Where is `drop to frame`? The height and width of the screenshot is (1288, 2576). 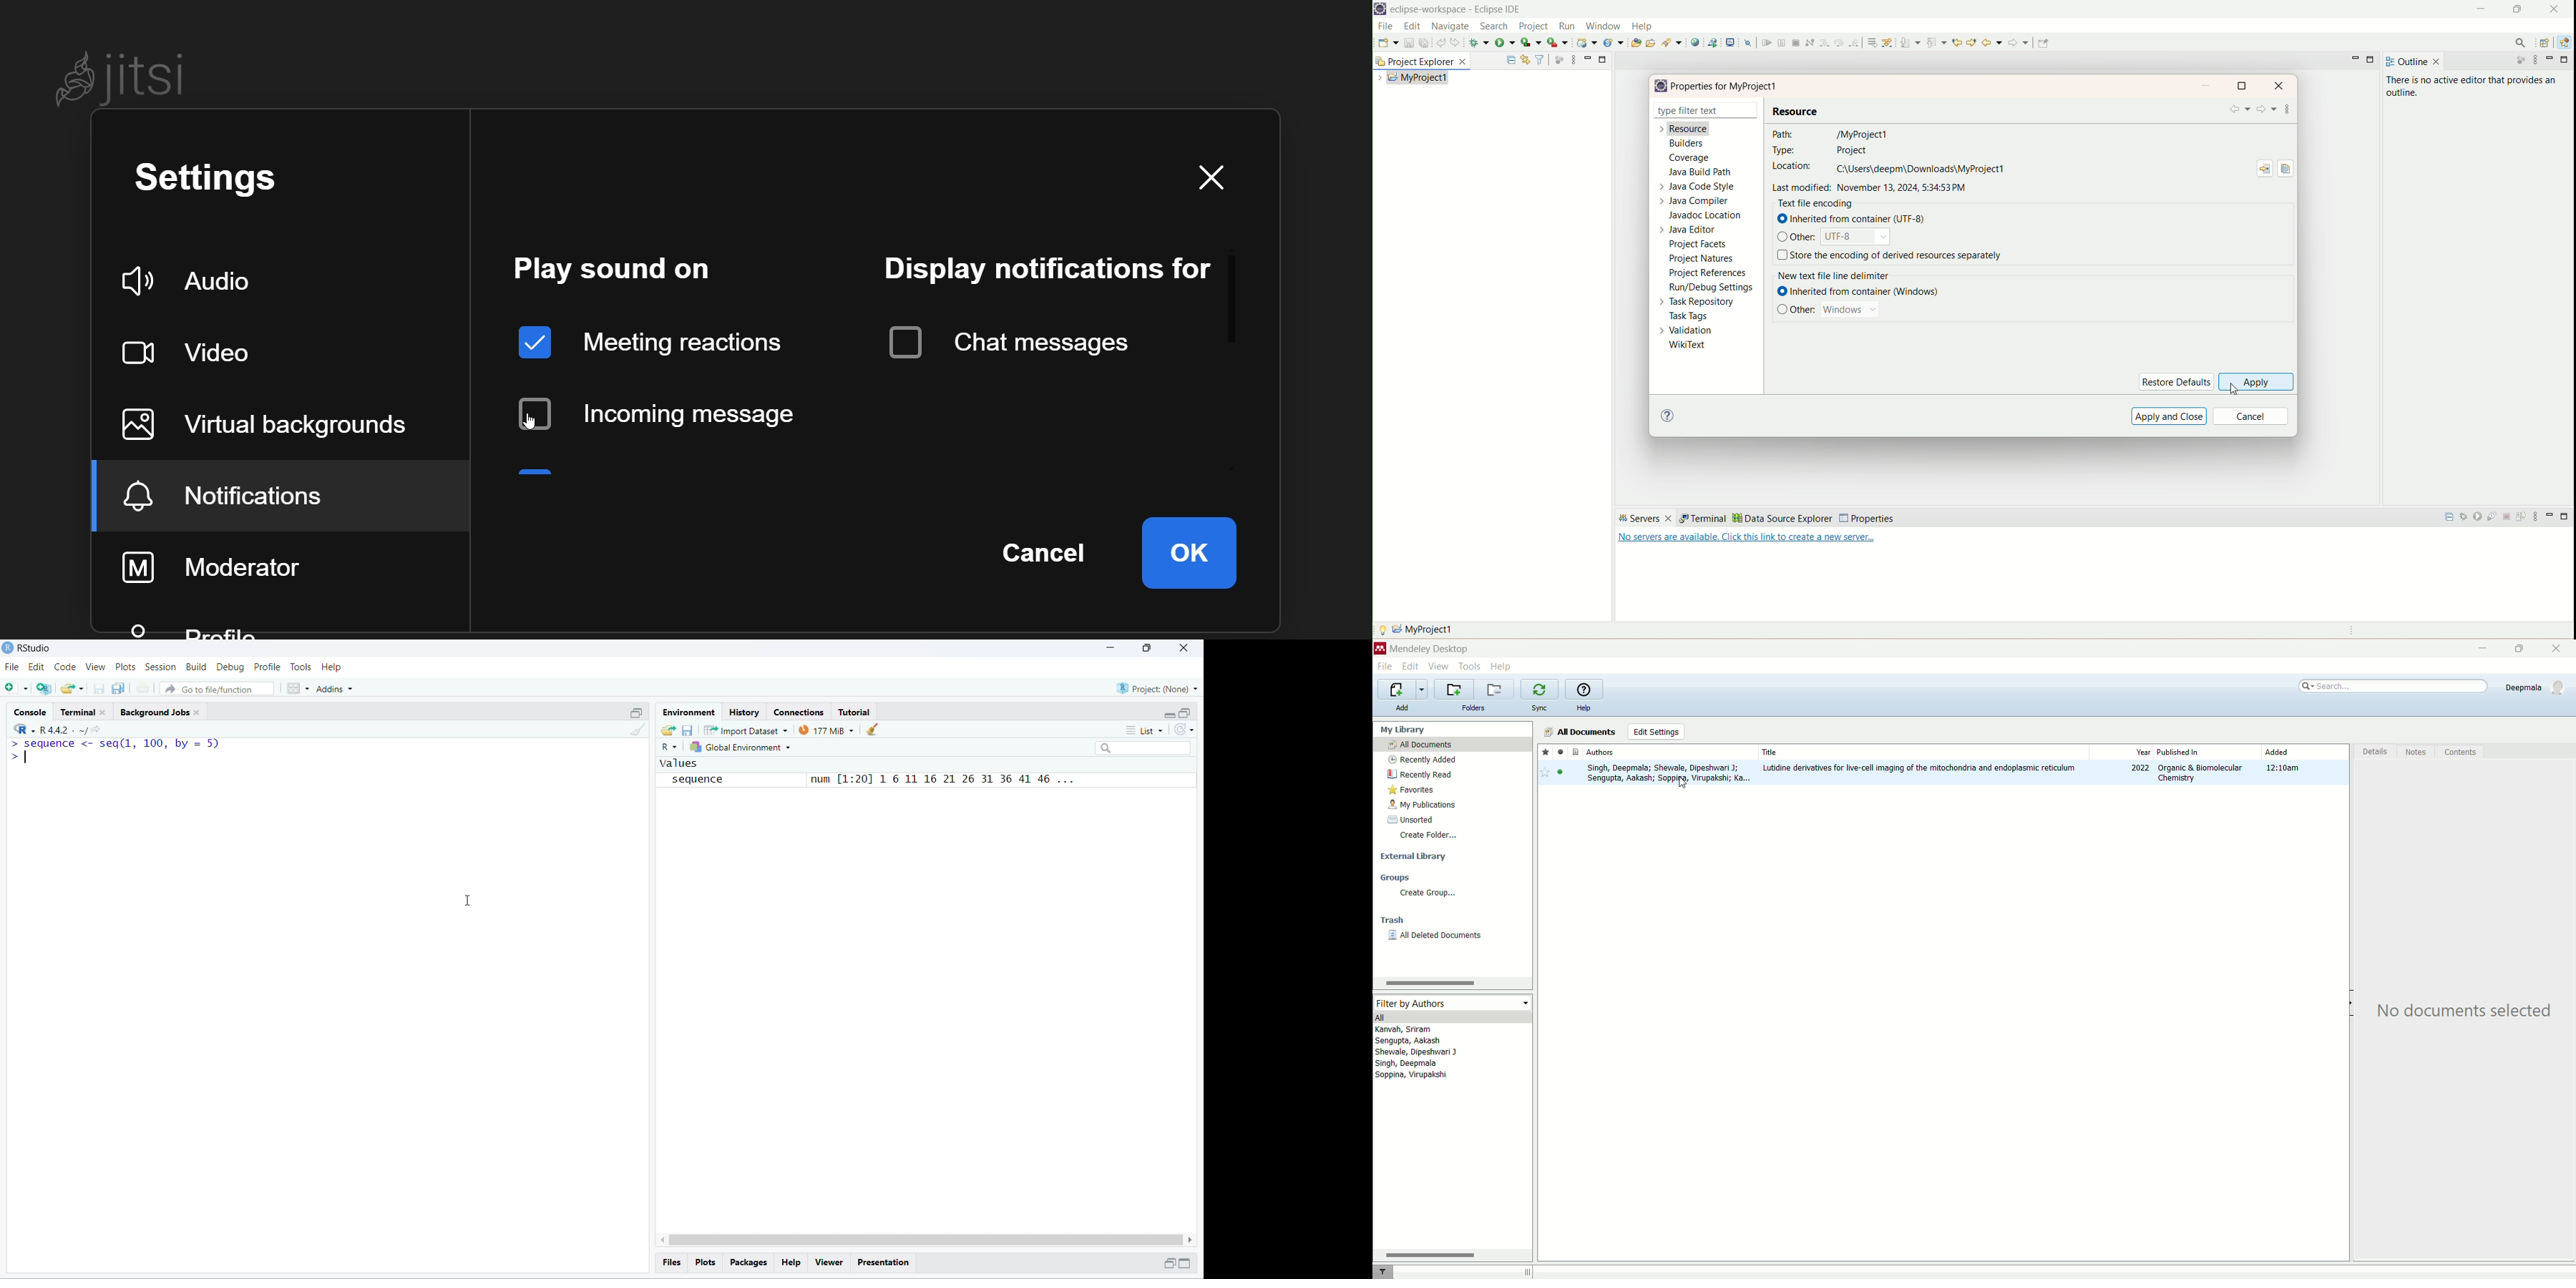
drop to frame is located at coordinates (1873, 43).